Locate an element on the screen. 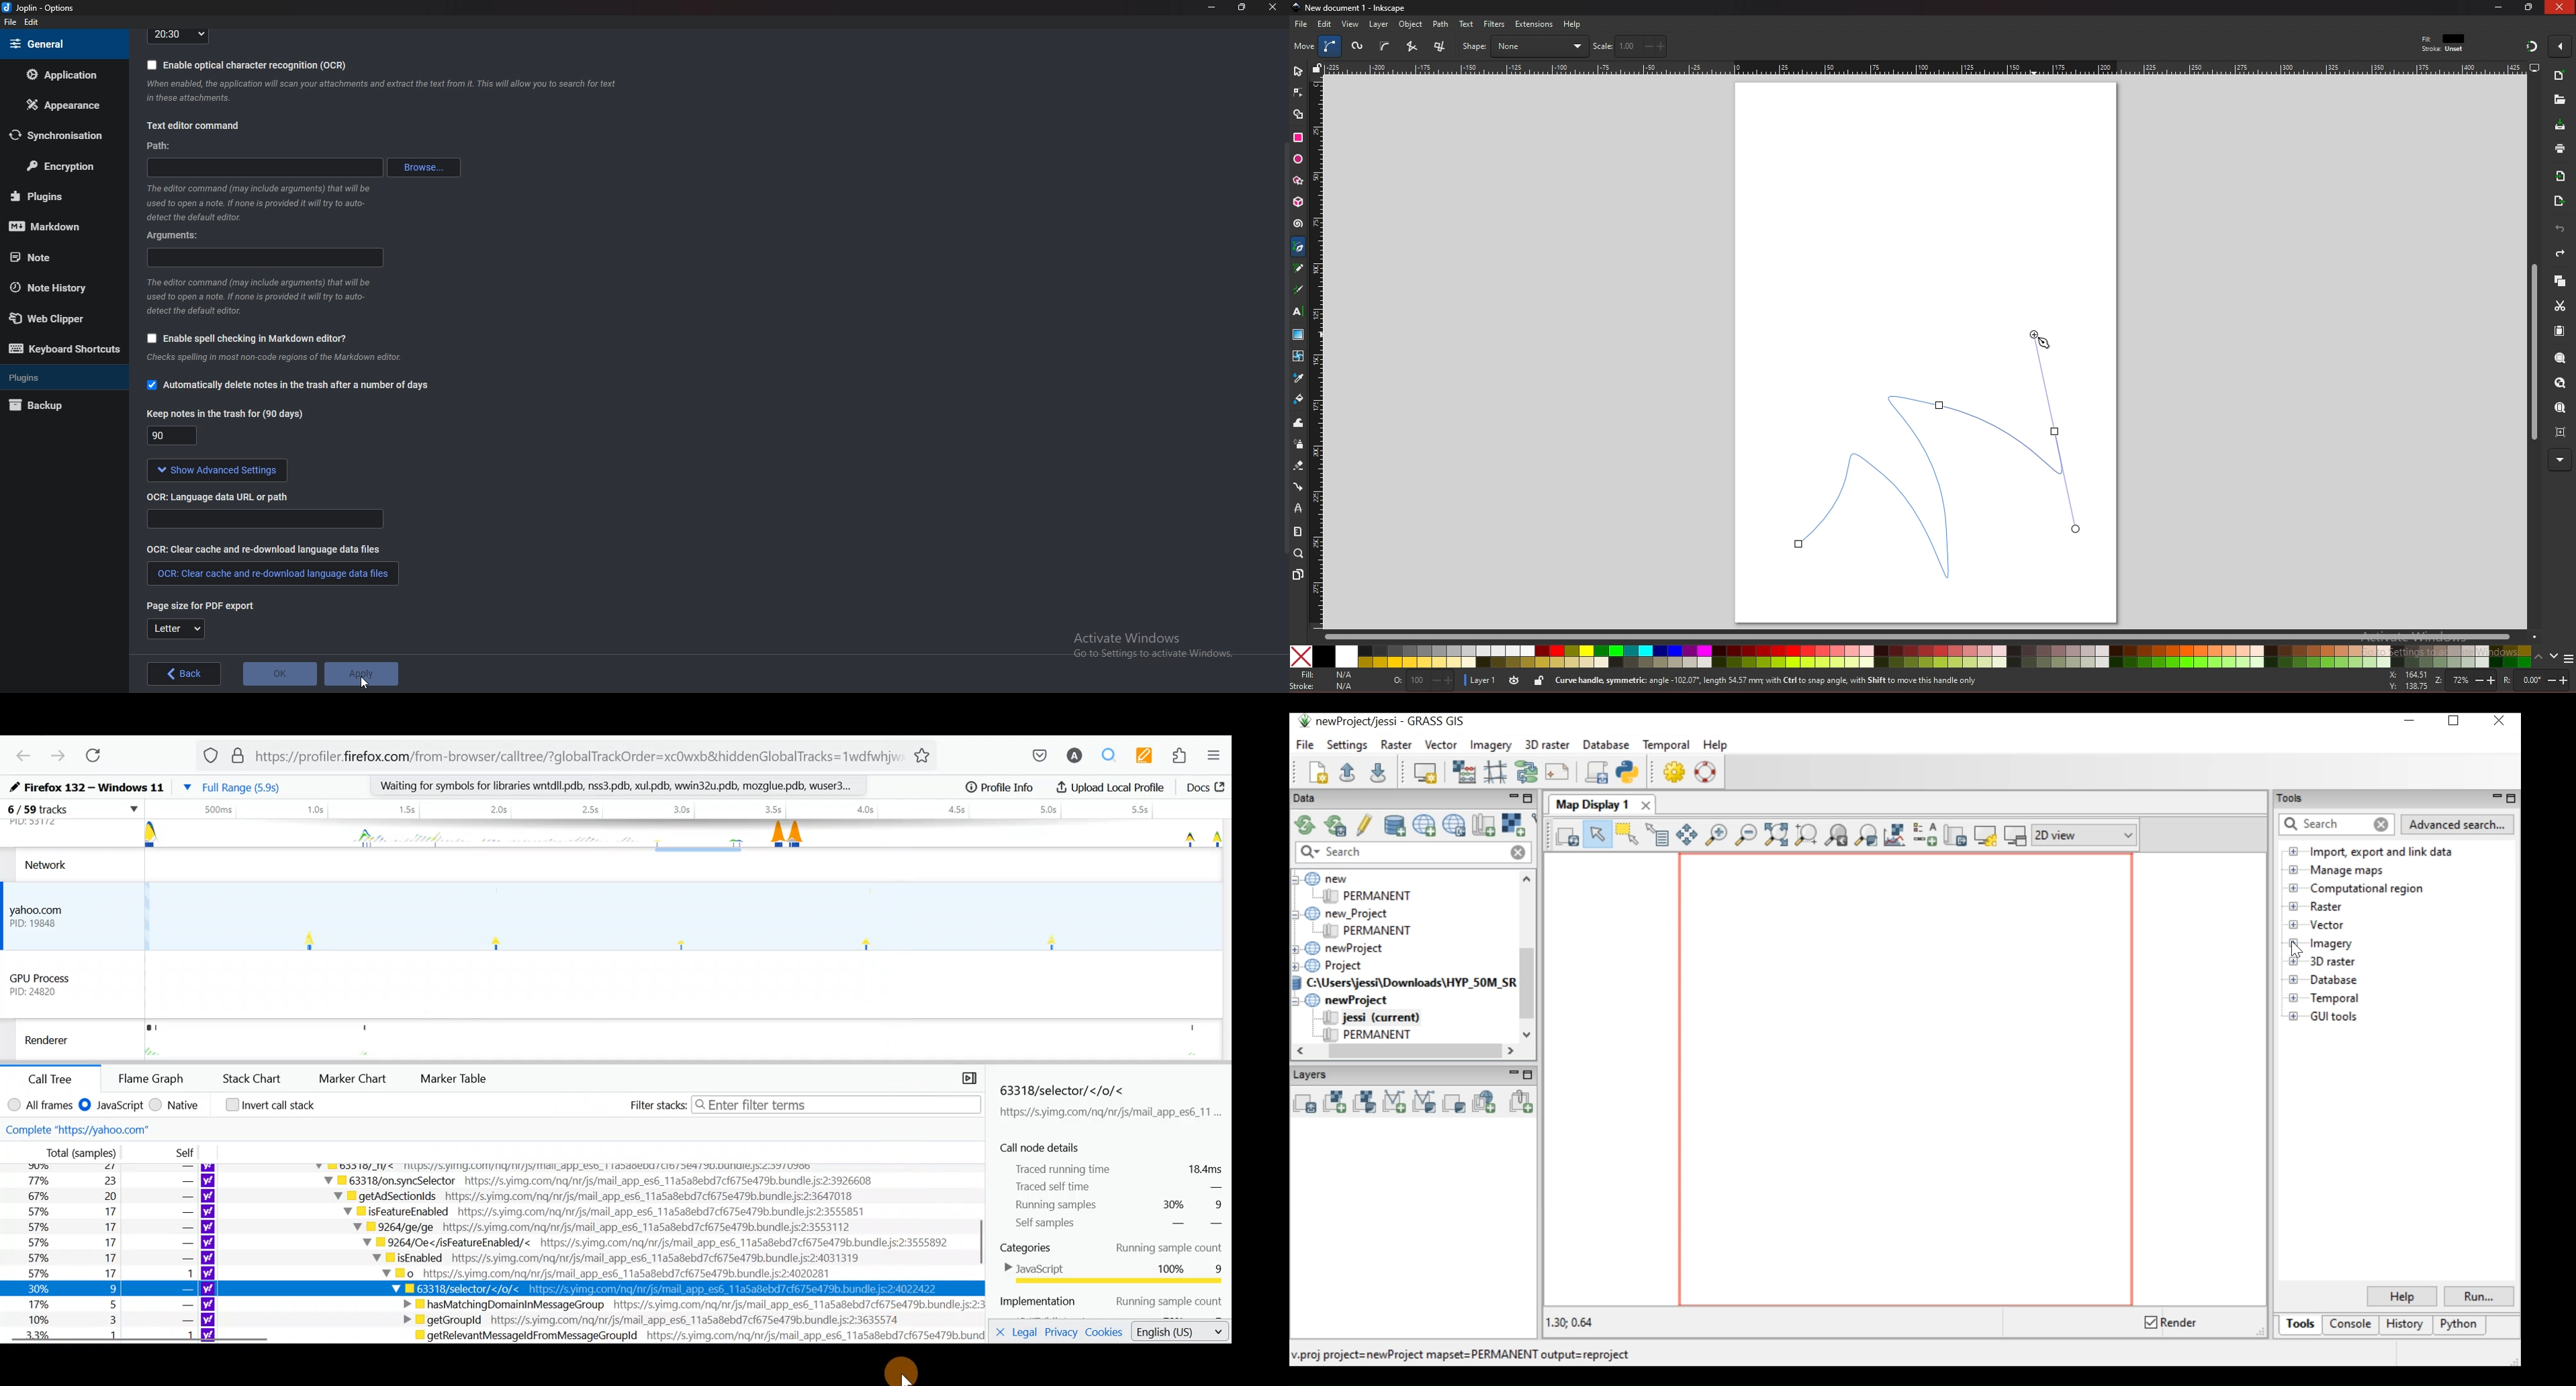 Image resolution: width=2576 pixels, height=1400 pixels. Open application menu is located at coordinates (1217, 758).